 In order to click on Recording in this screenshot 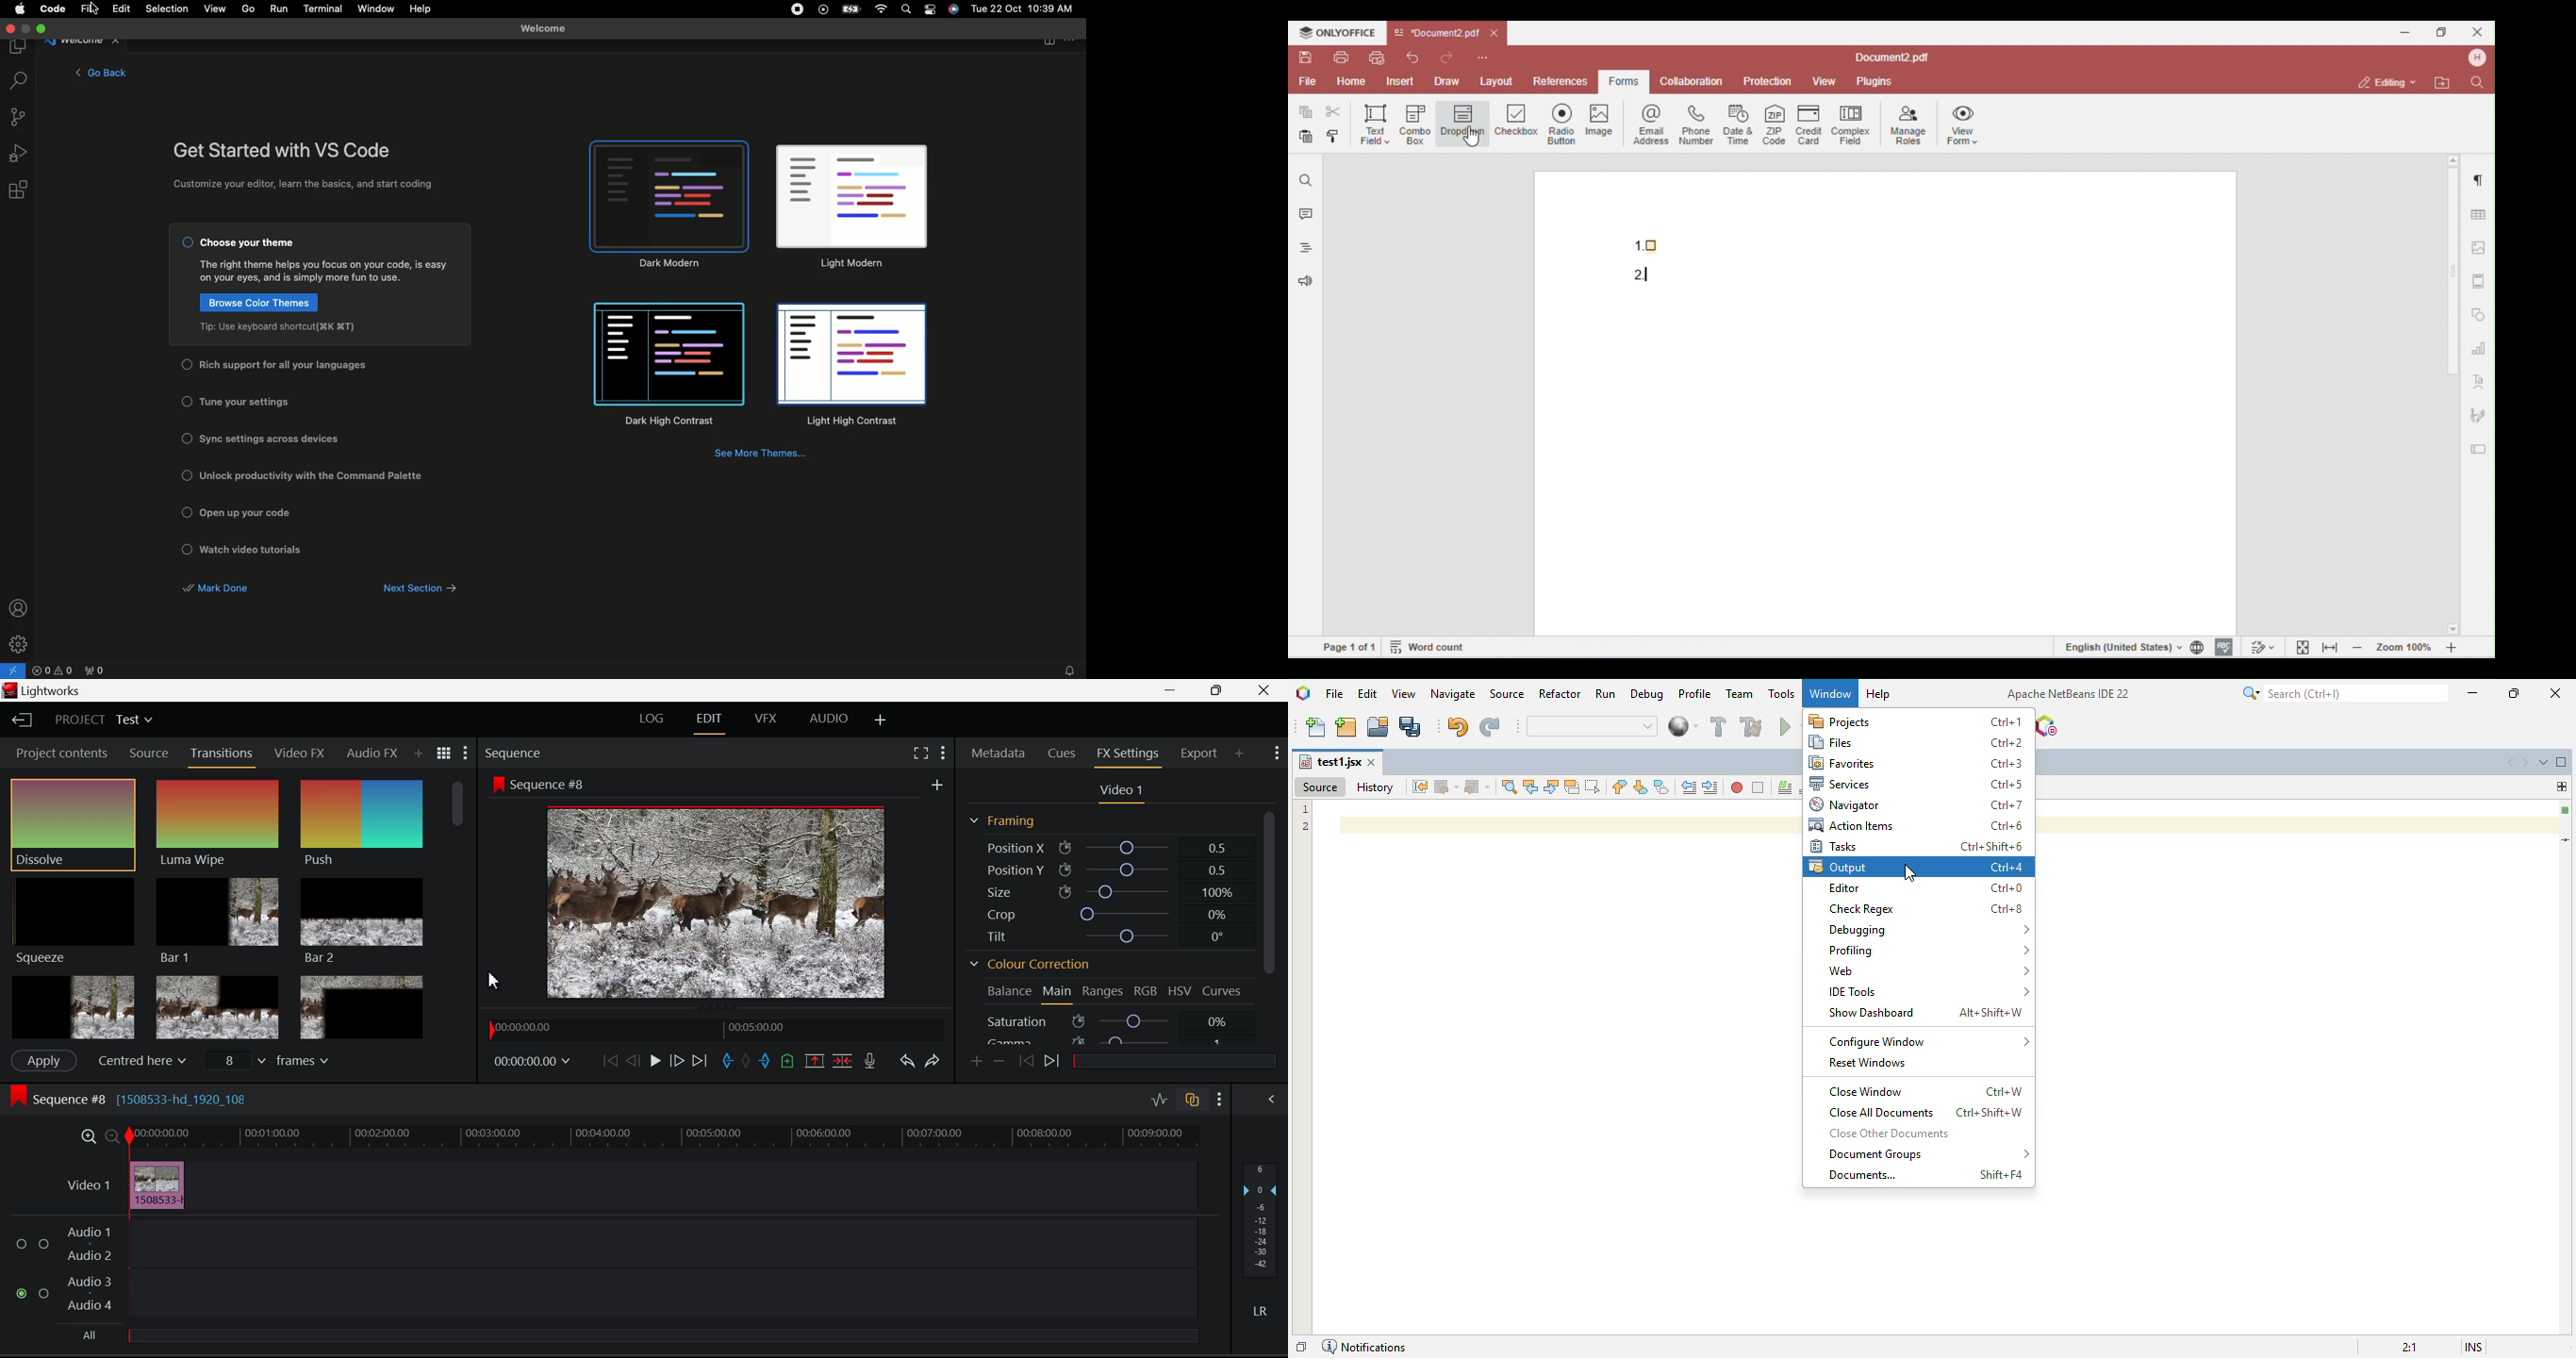, I will do `click(797, 11)`.